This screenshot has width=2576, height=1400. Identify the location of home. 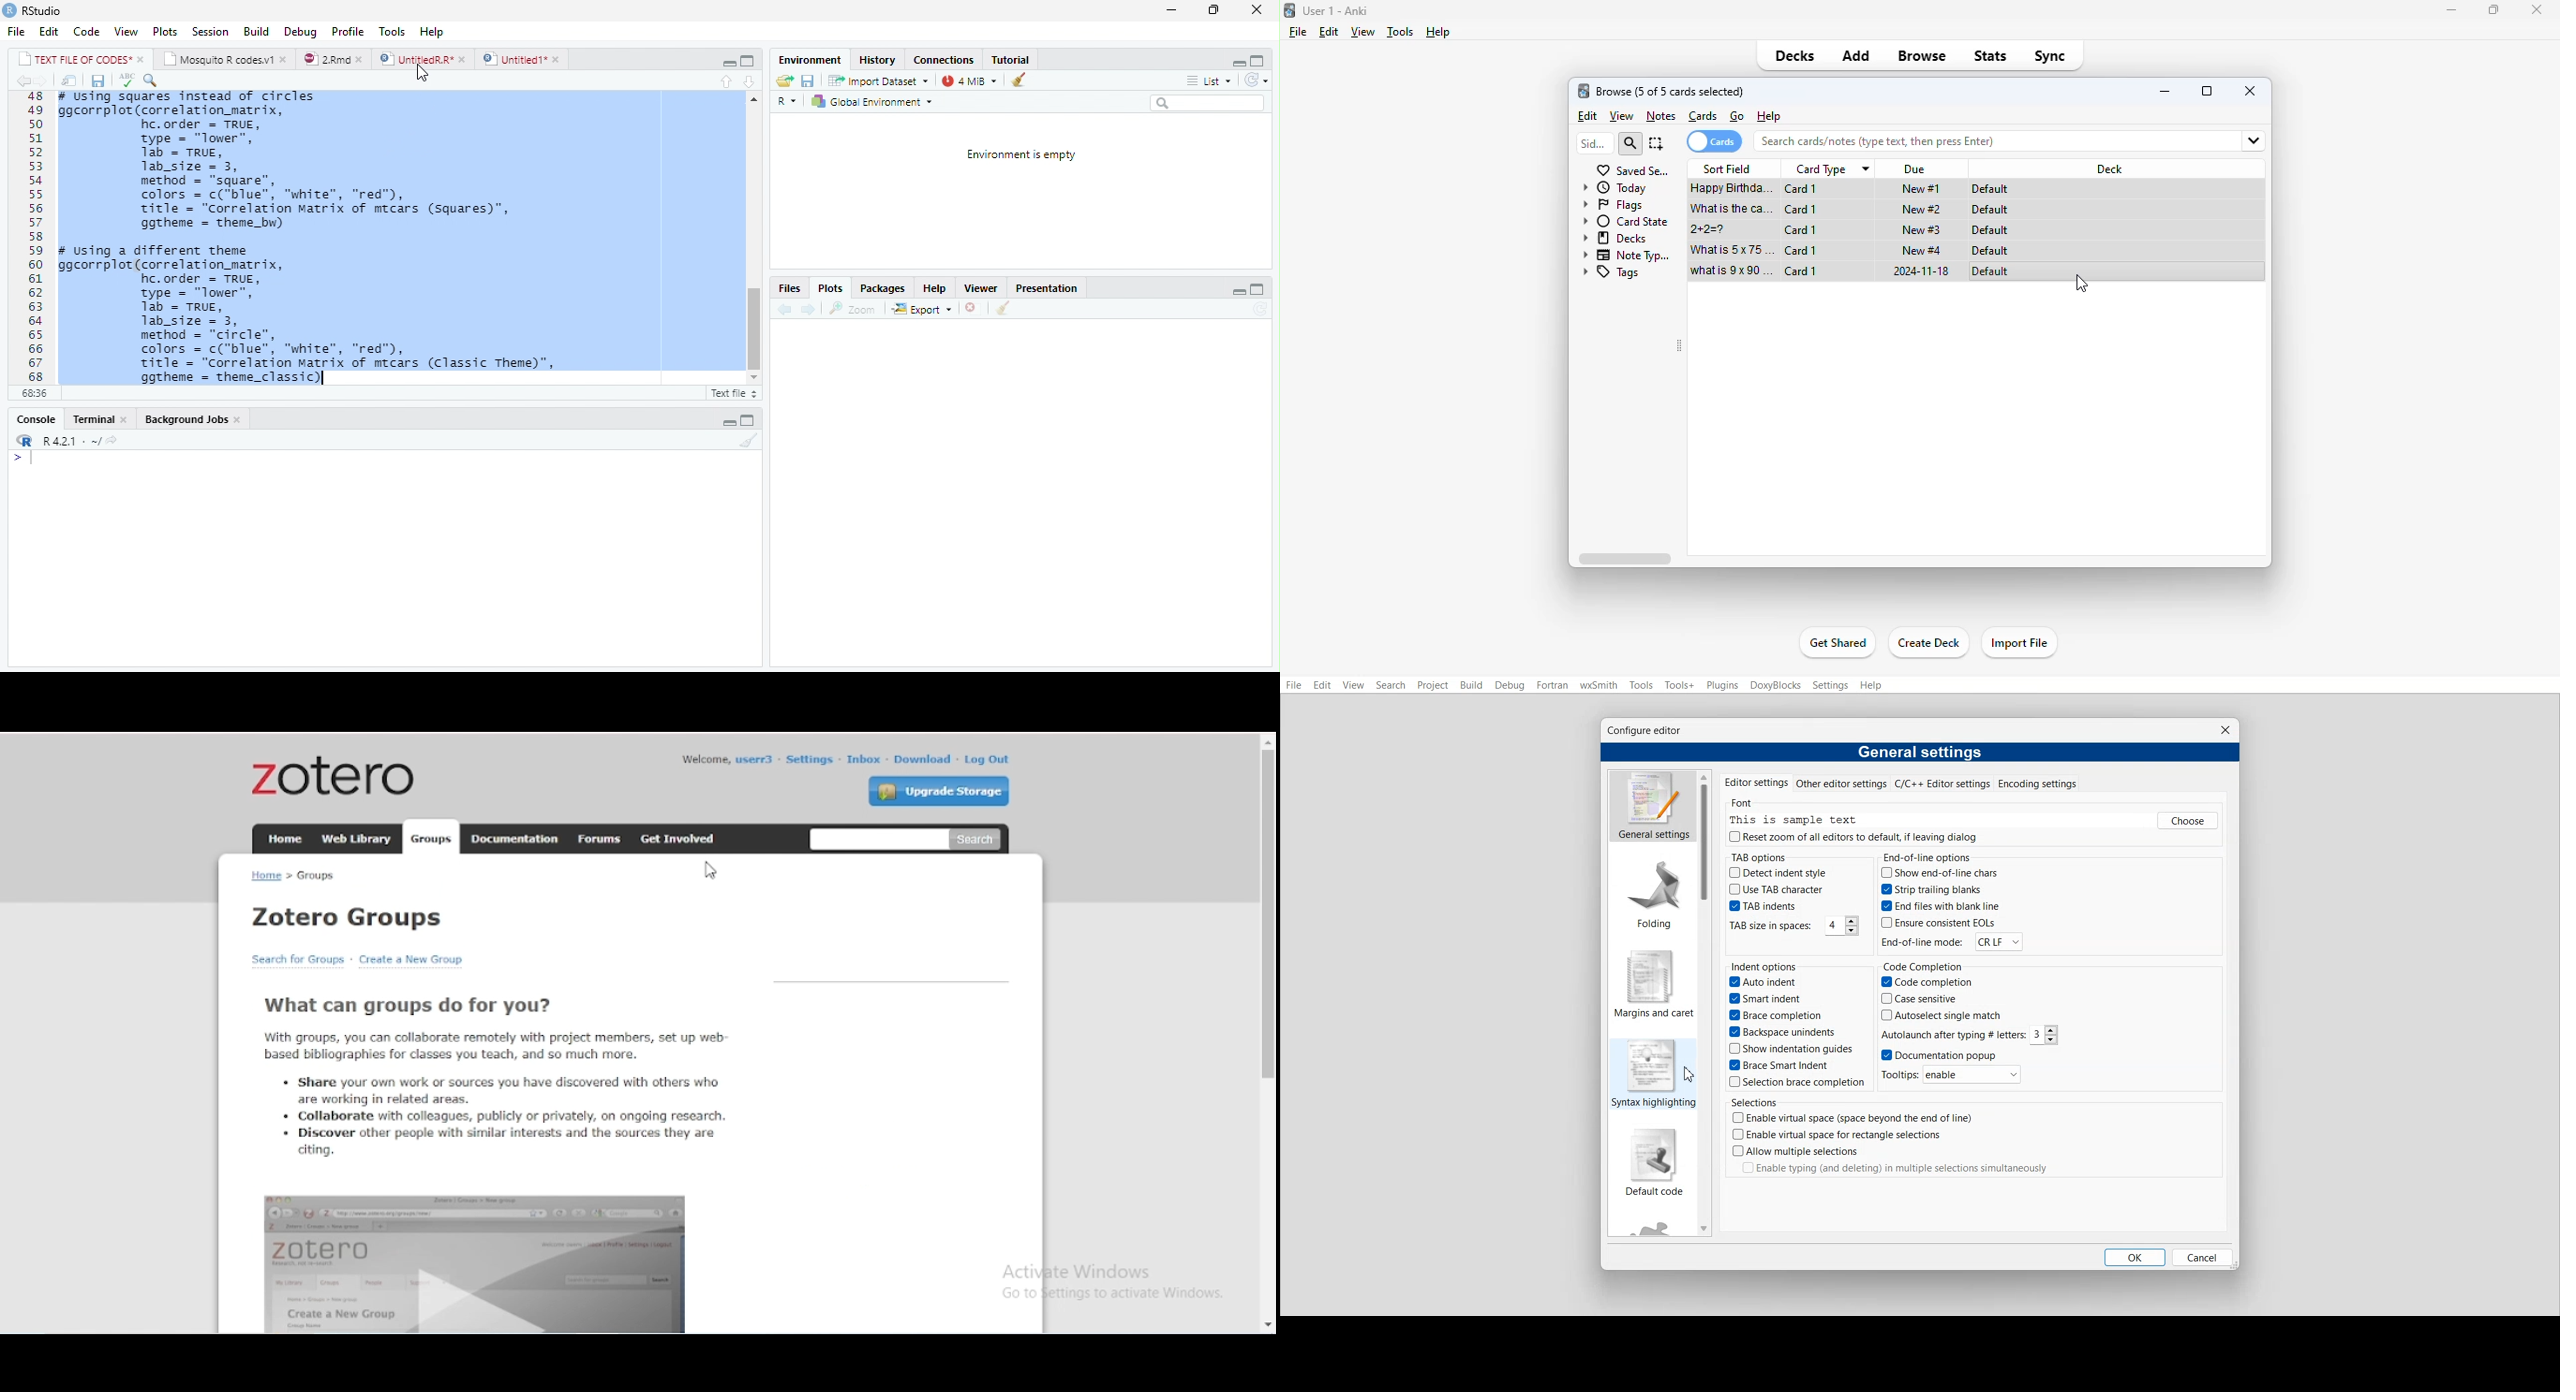
(267, 876).